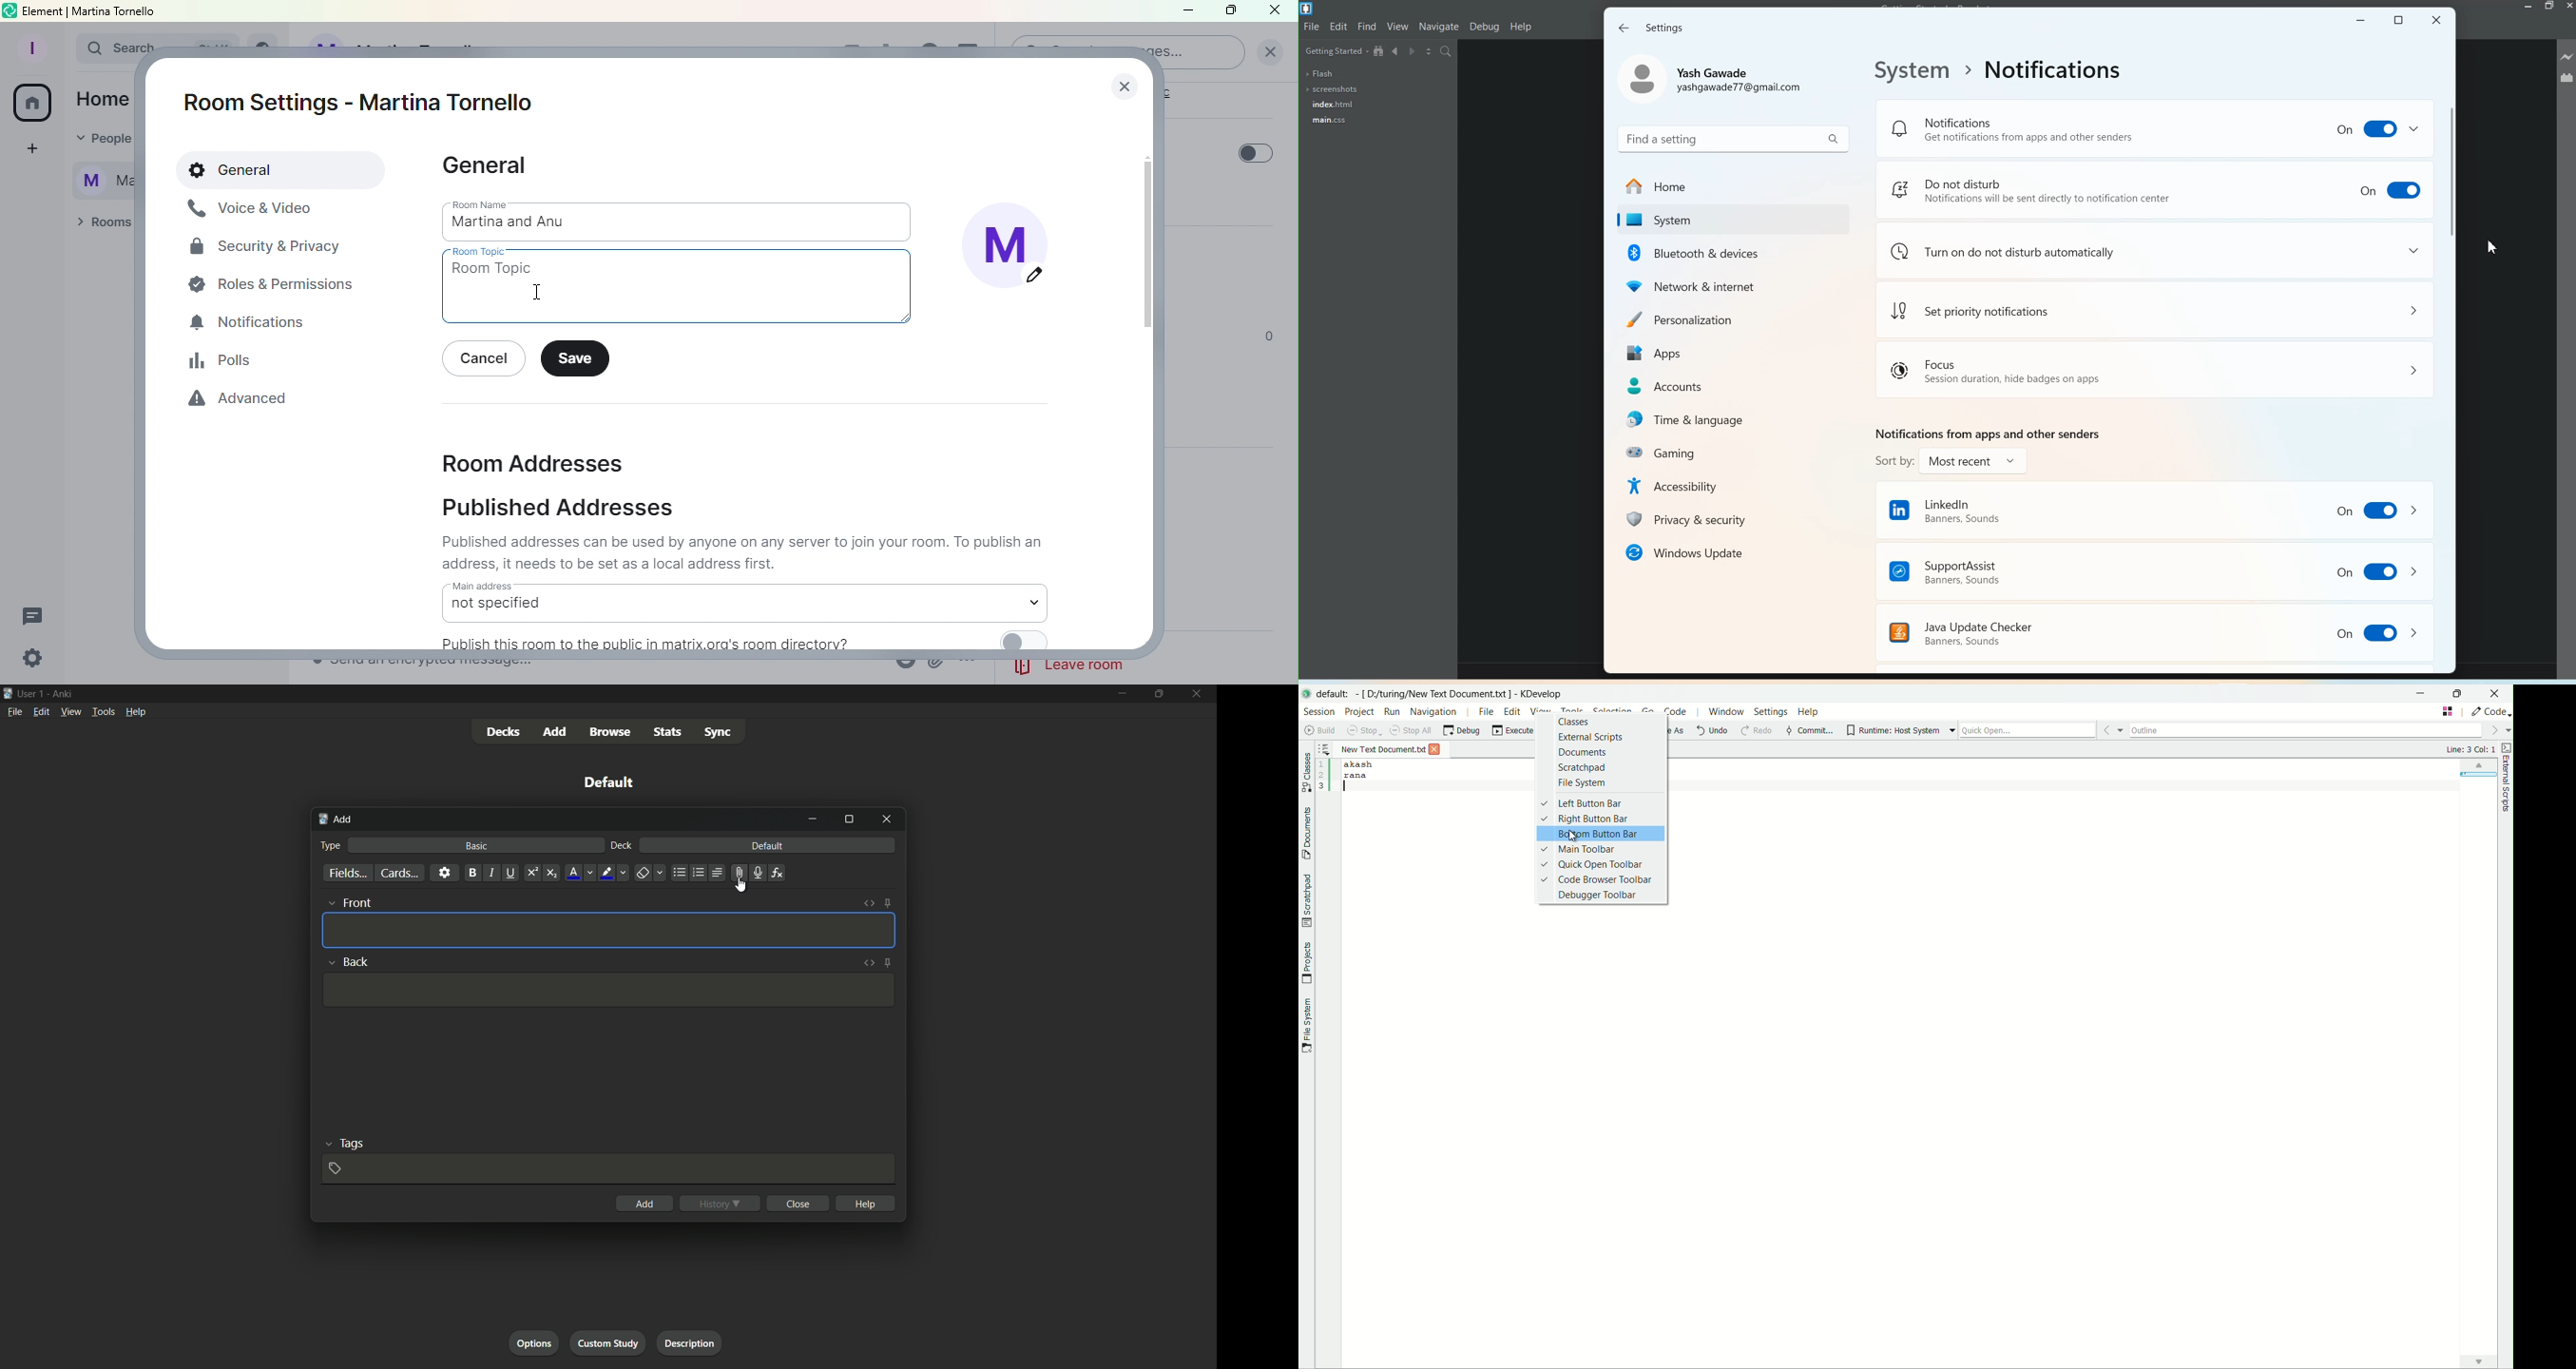  What do you see at coordinates (2058, 631) in the screenshot?
I see `Java Update Checker` at bounding box center [2058, 631].